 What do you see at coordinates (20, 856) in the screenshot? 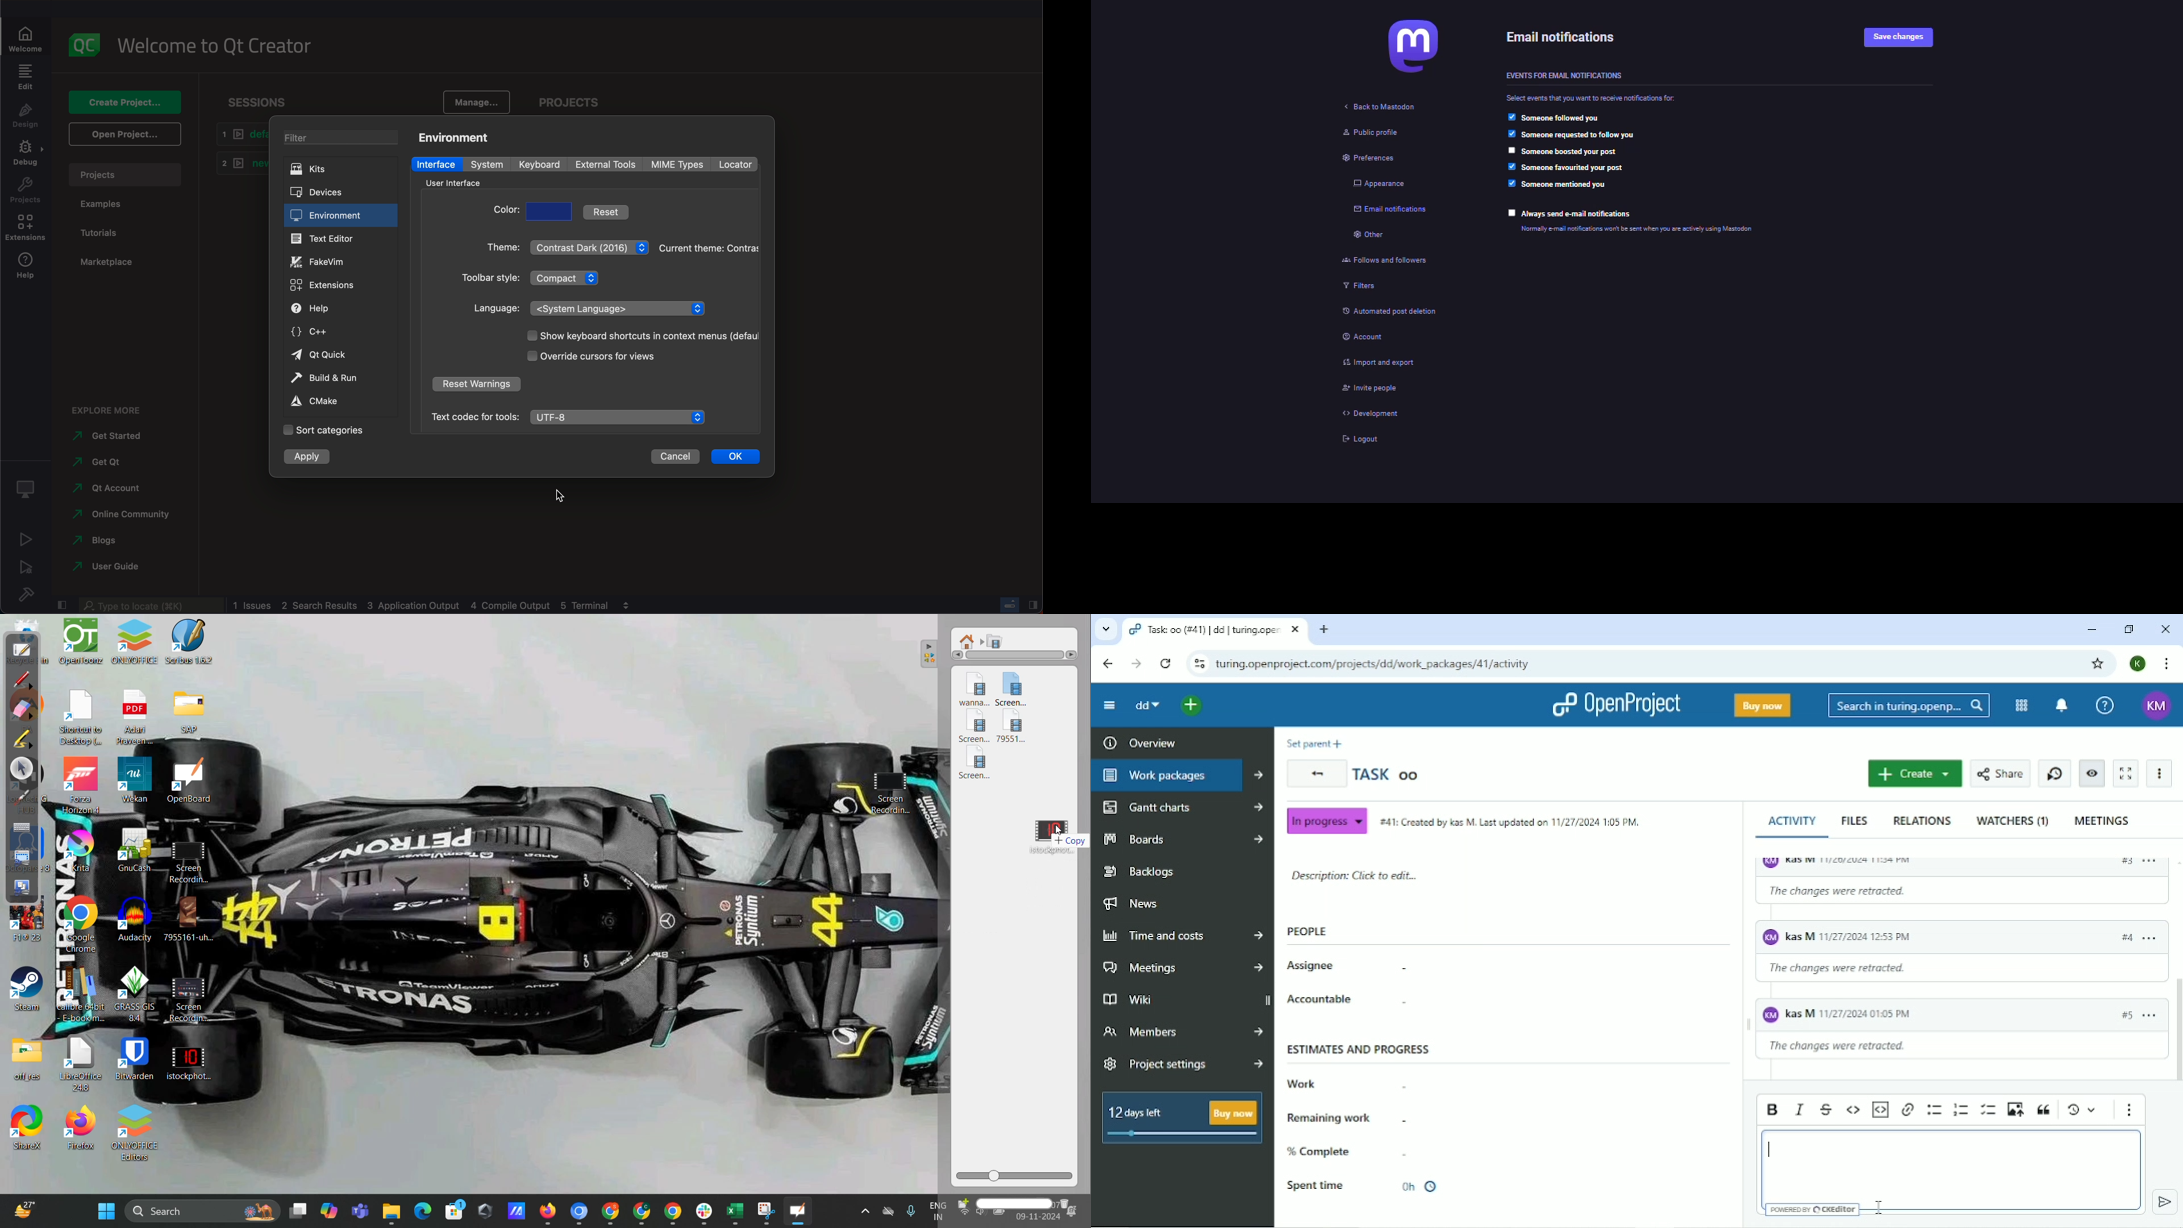
I see `capture part of screen` at bounding box center [20, 856].